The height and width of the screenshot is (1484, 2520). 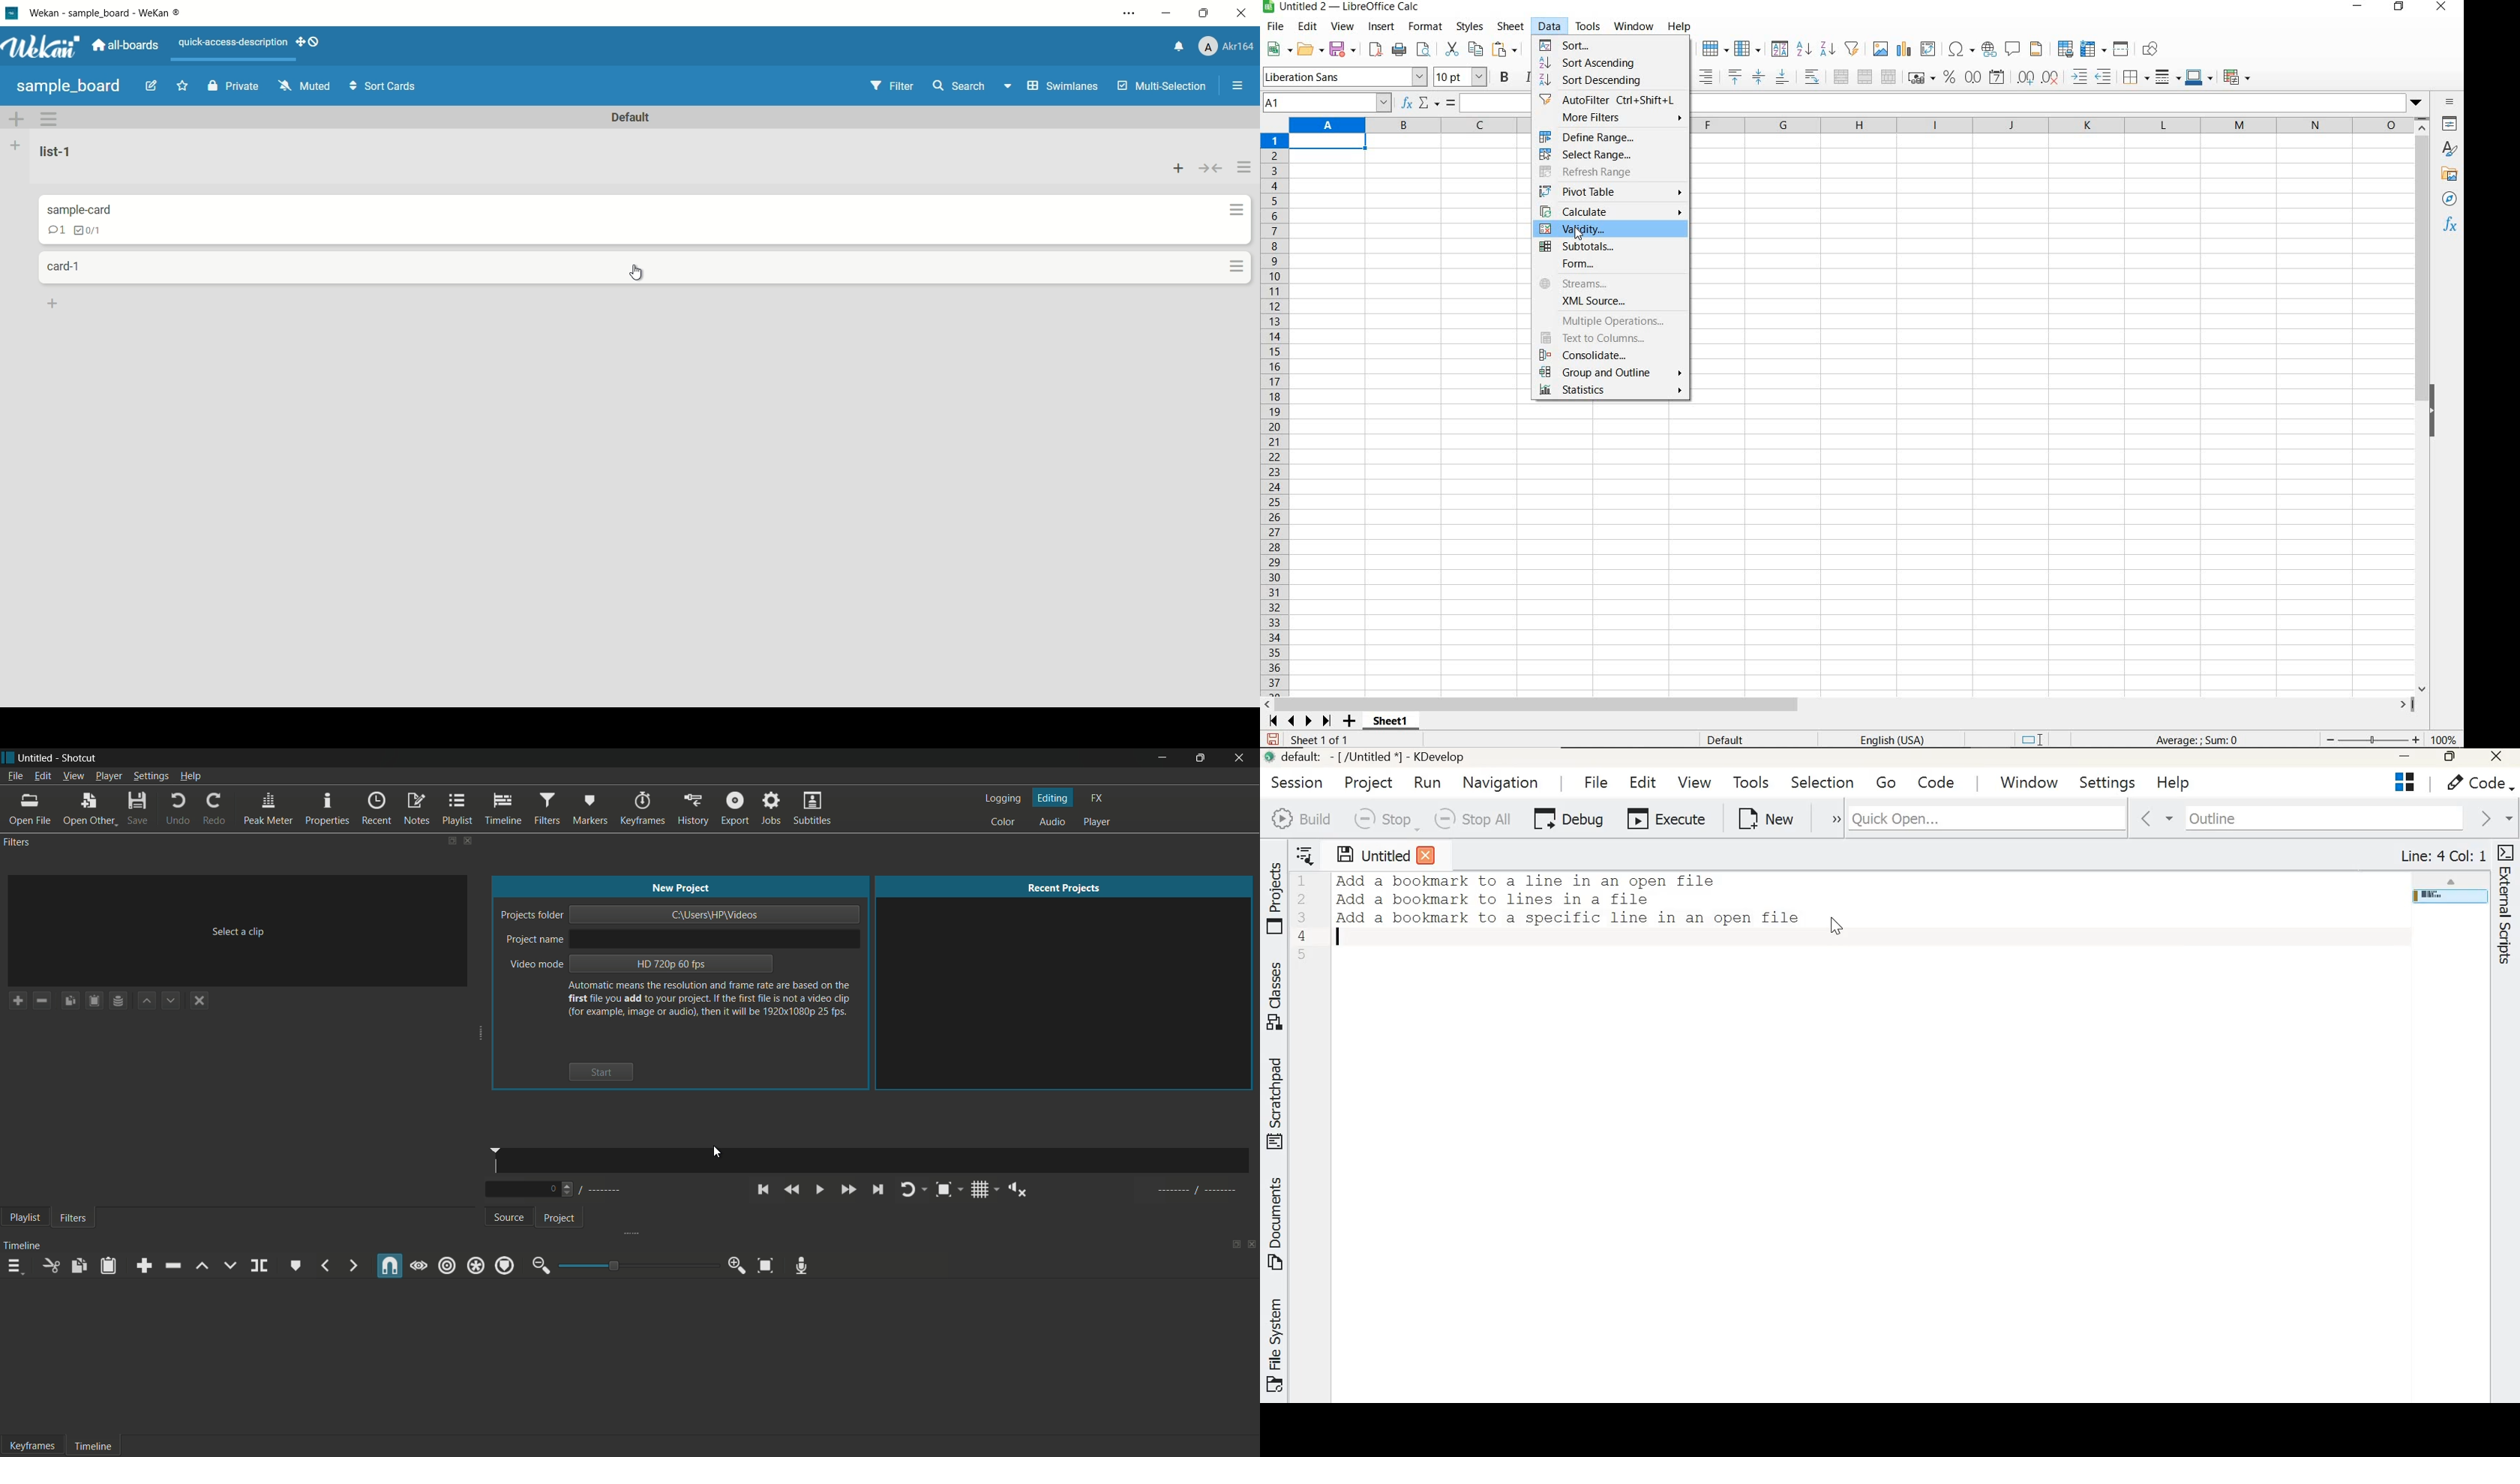 I want to click on card-1, so click(x=64, y=267).